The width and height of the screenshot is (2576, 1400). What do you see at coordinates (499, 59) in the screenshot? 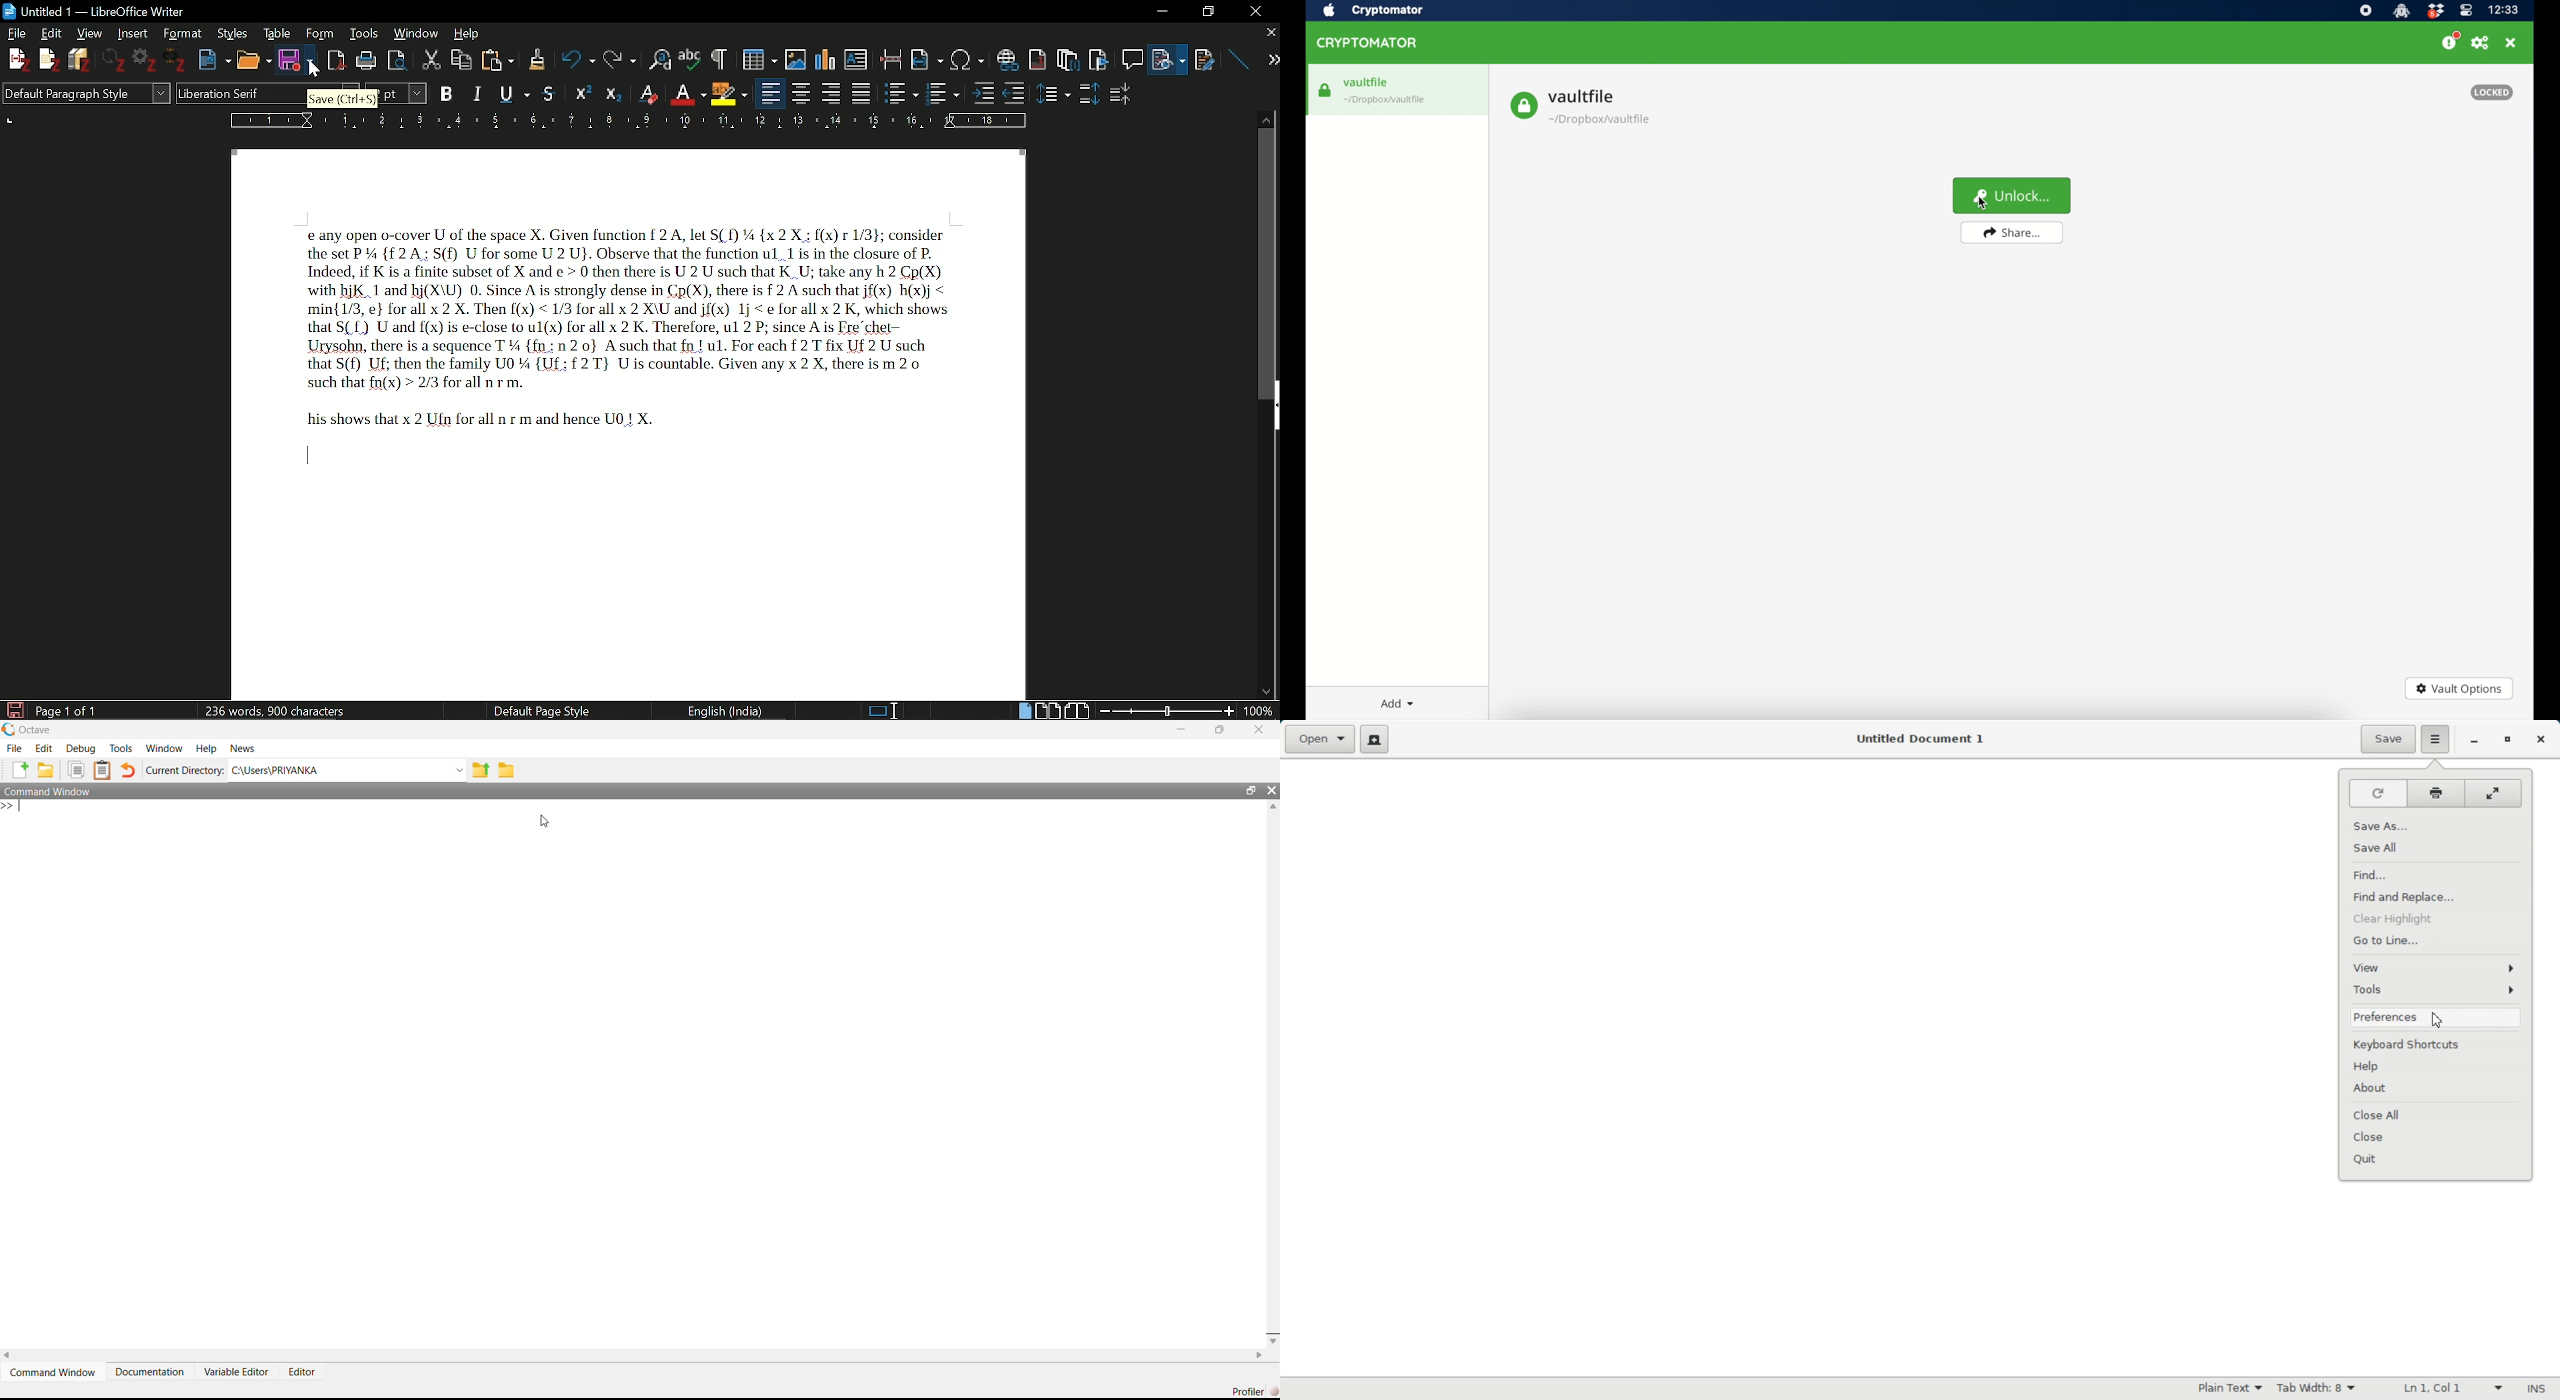
I see `Paste` at bounding box center [499, 59].